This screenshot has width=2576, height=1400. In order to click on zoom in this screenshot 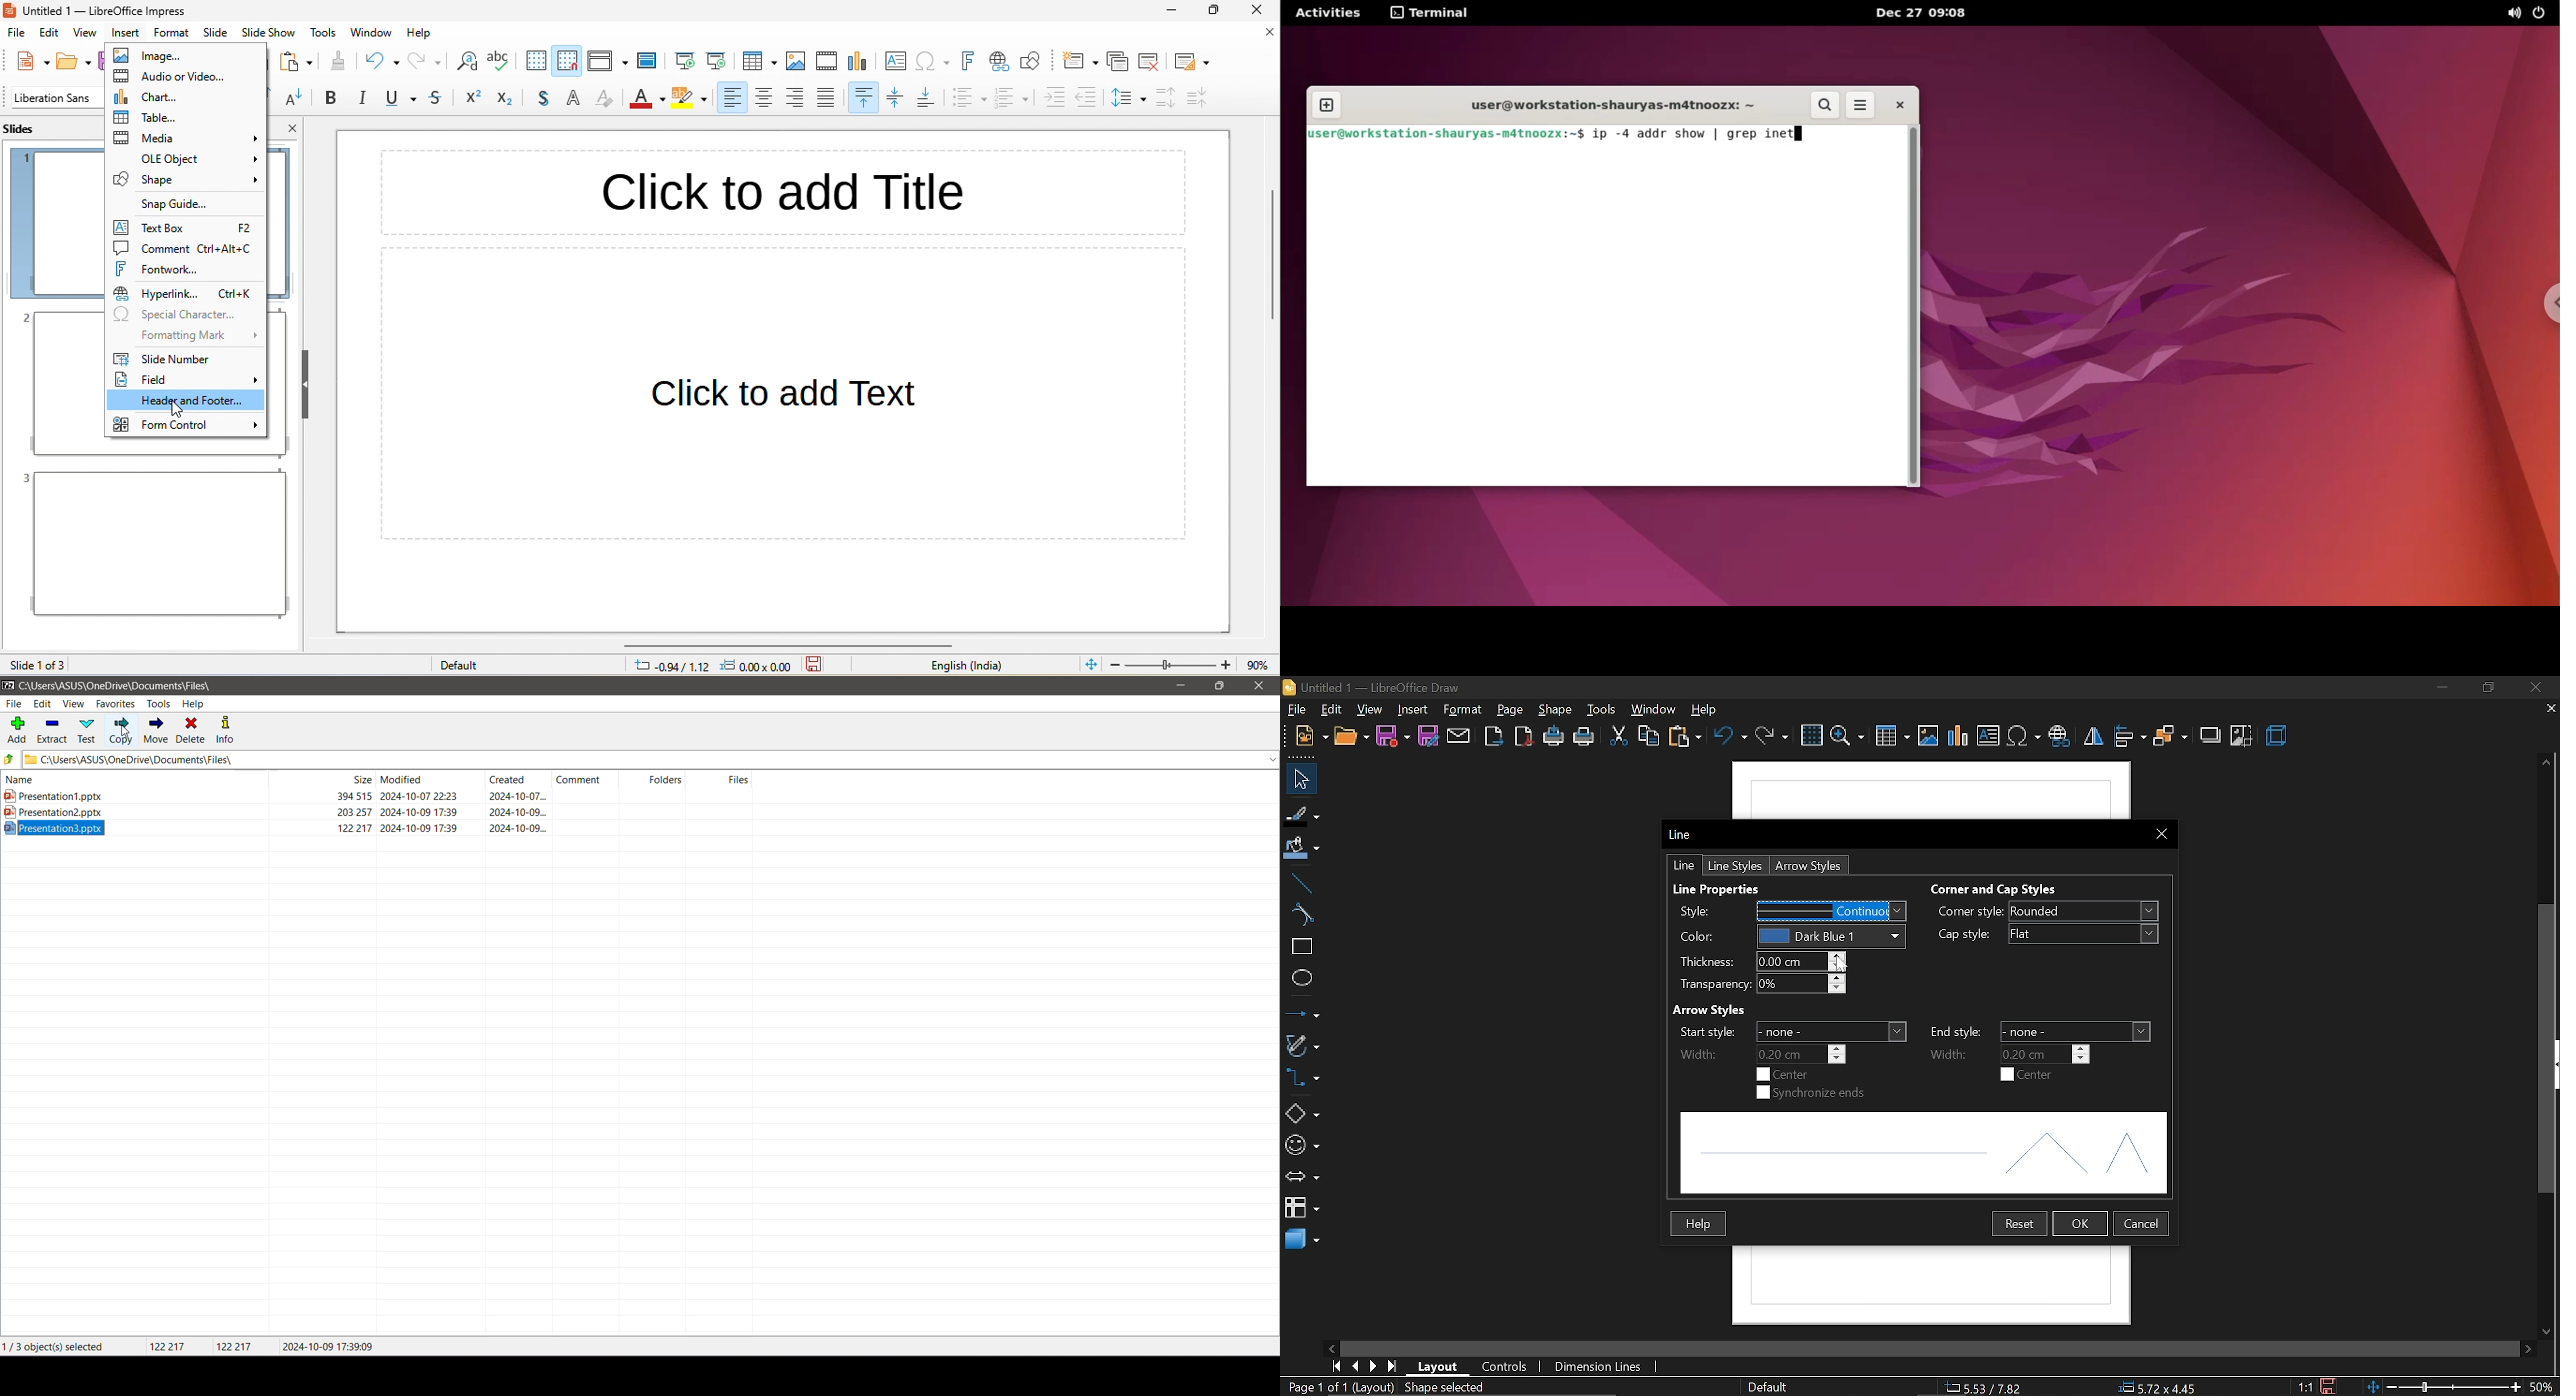, I will do `click(1846, 737)`.